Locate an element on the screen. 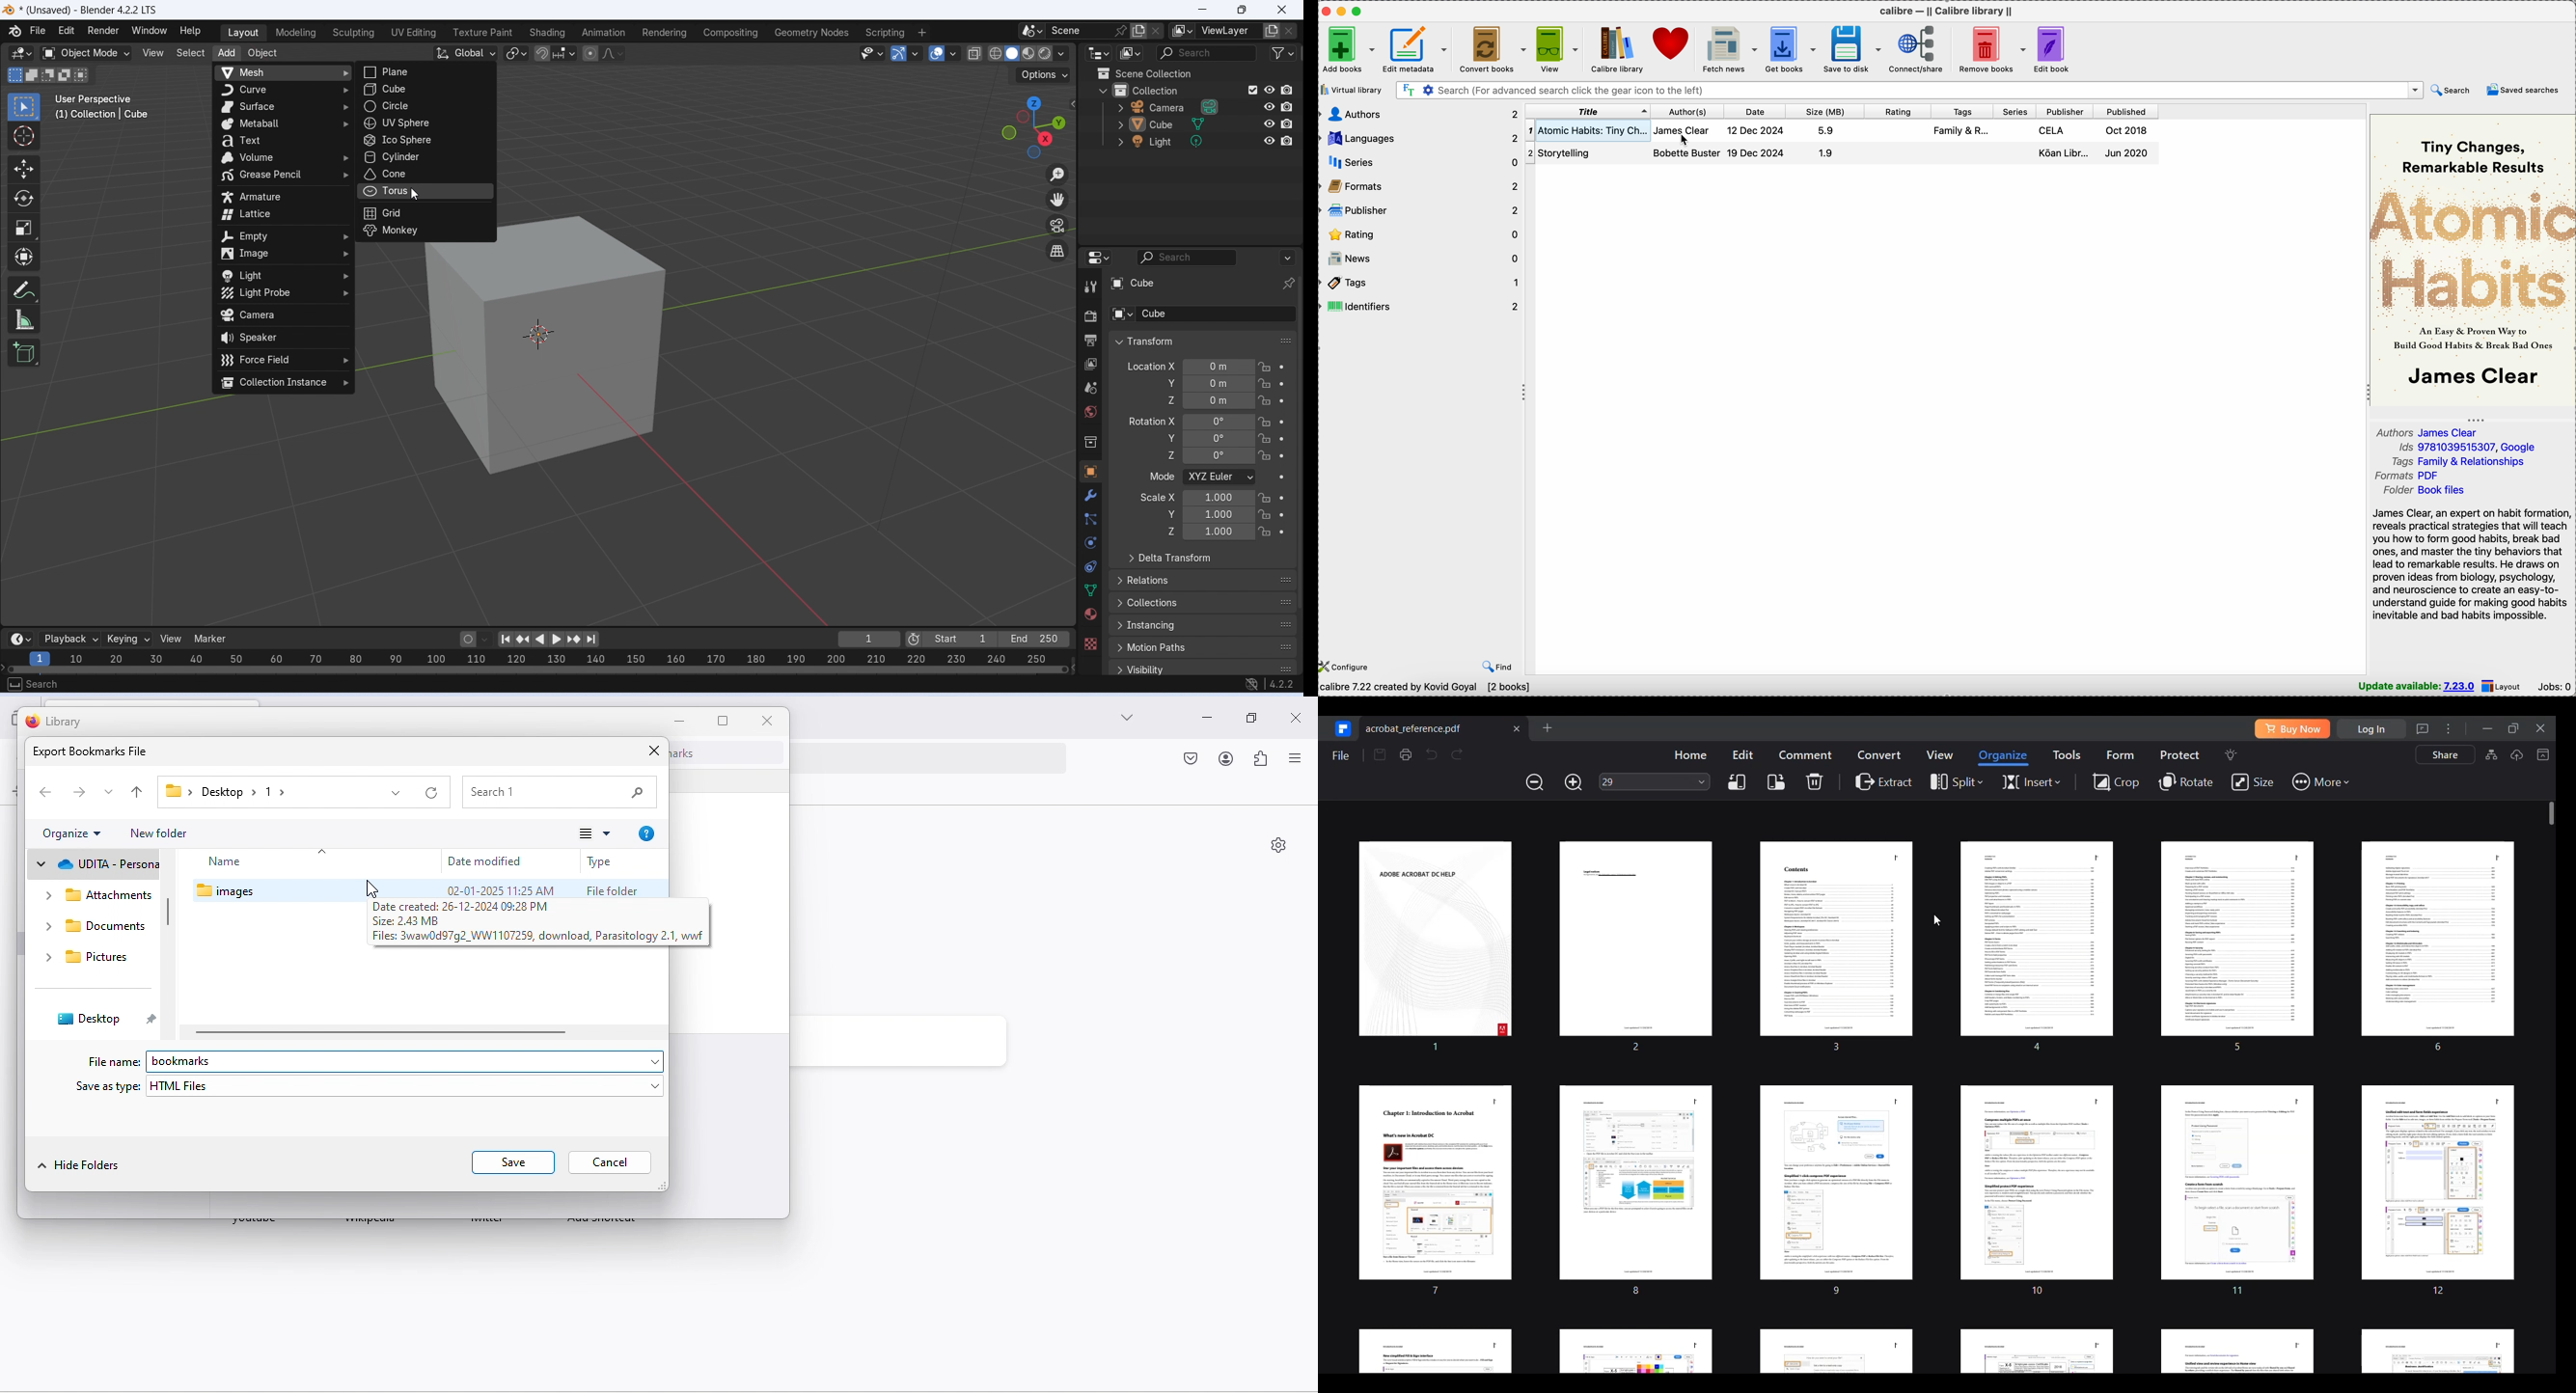 This screenshot has height=1400, width=2576. Physics is located at coordinates (1090, 542).